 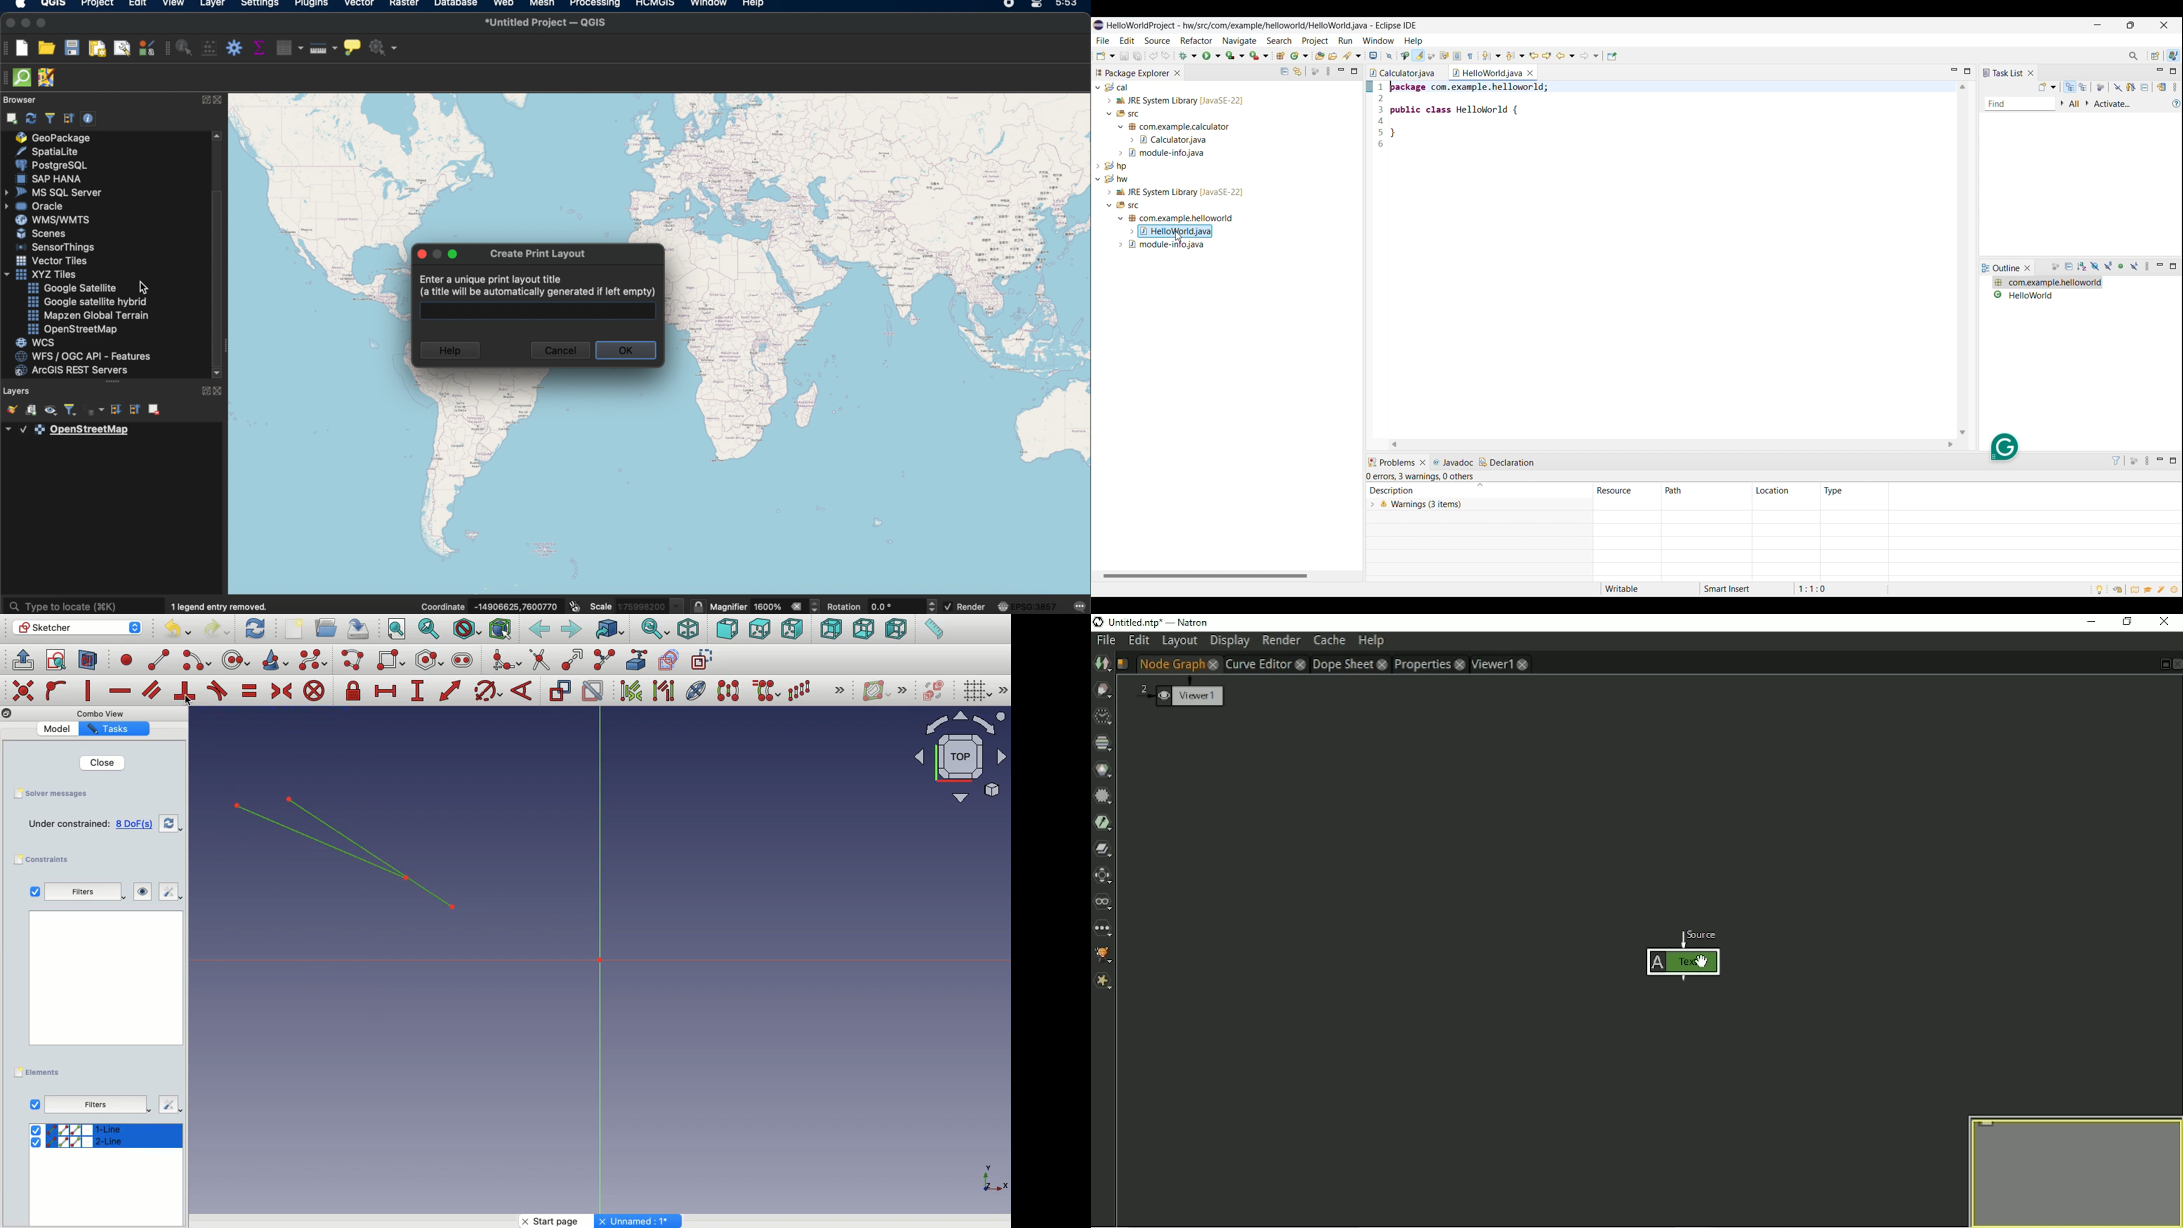 What do you see at coordinates (48, 77) in the screenshot?
I see `JOSM remote` at bounding box center [48, 77].